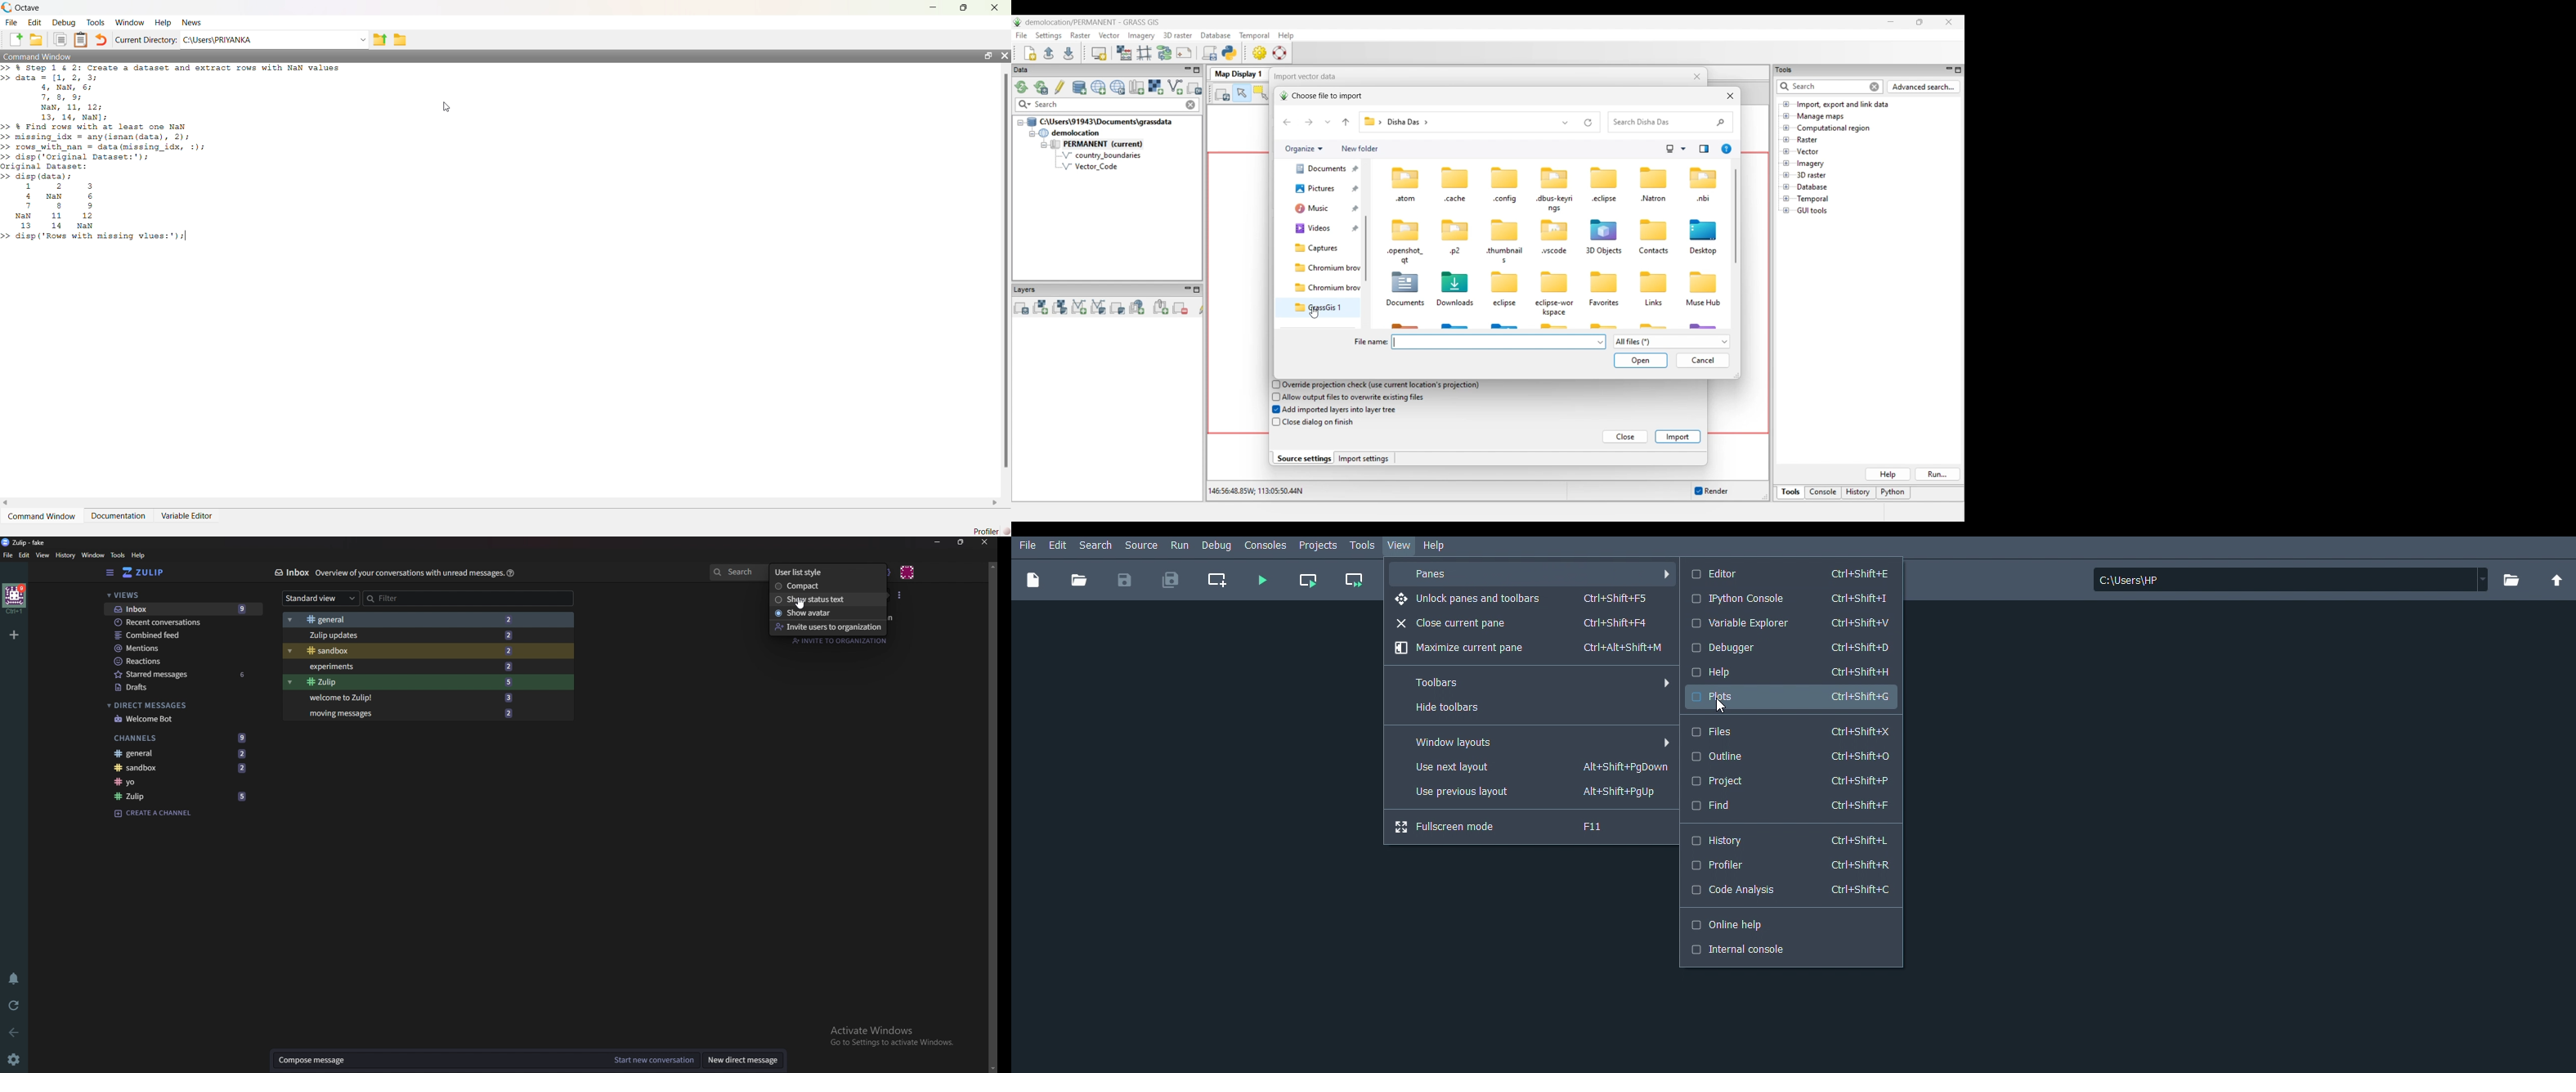 Image resolution: width=2576 pixels, height=1092 pixels. Describe the element at coordinates (178, 634) in the screenshot. I see `Combine feed` at that location.